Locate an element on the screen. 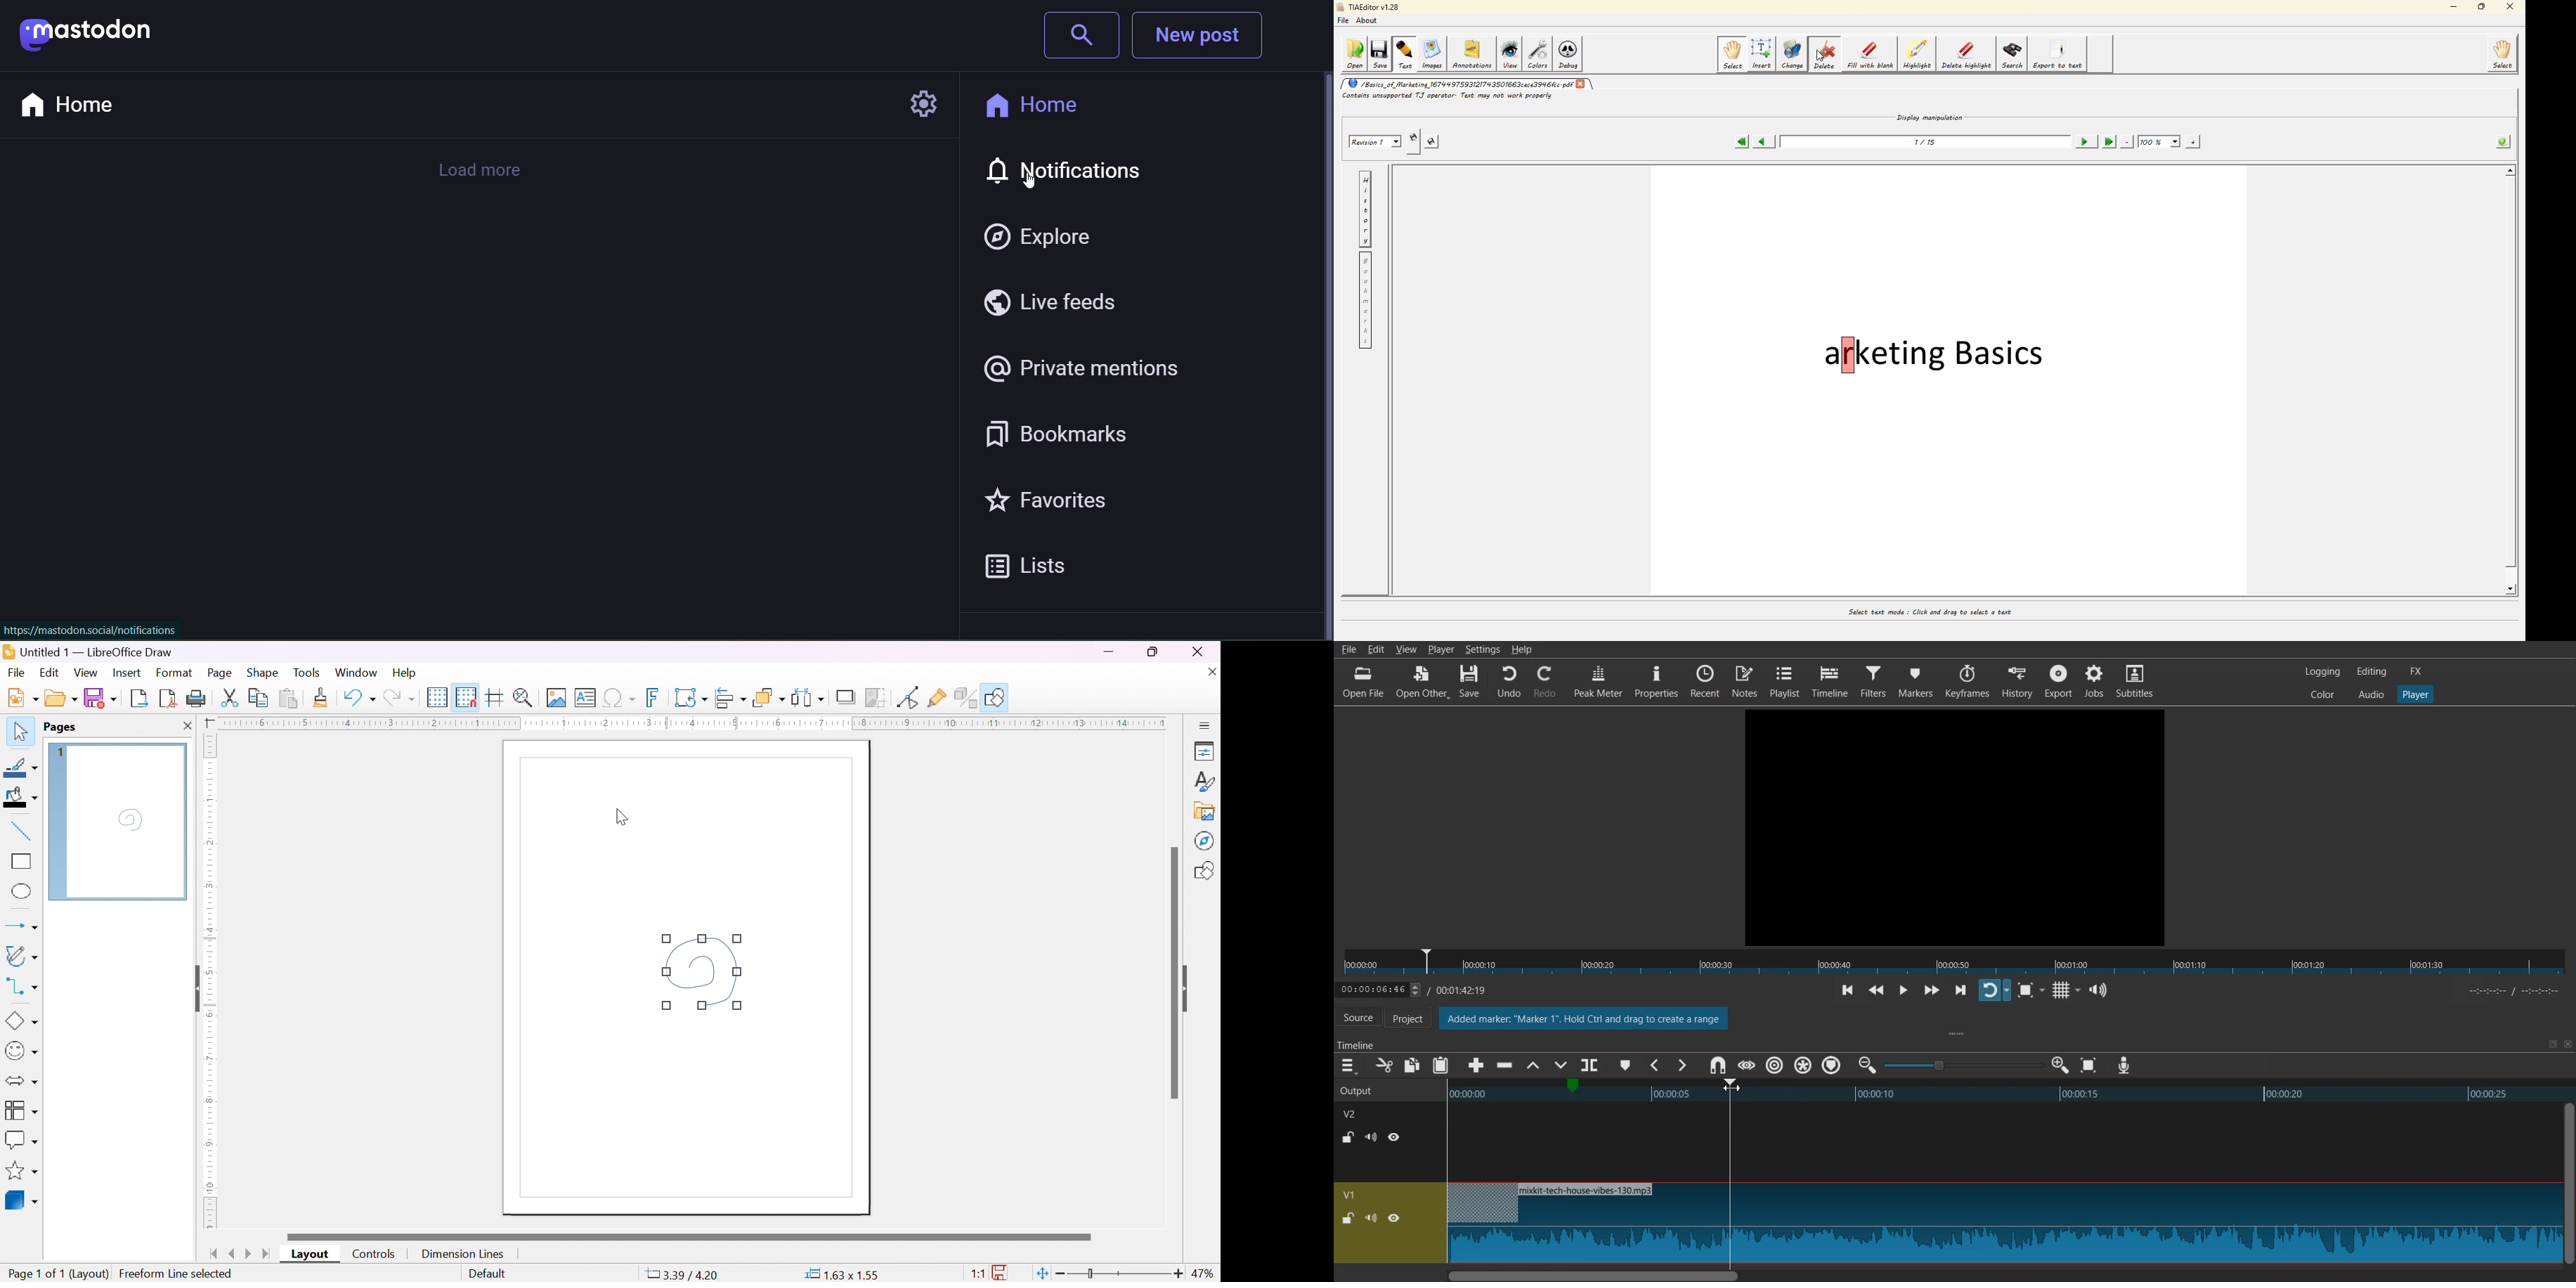  align objects is located at coordinates (729, 699).